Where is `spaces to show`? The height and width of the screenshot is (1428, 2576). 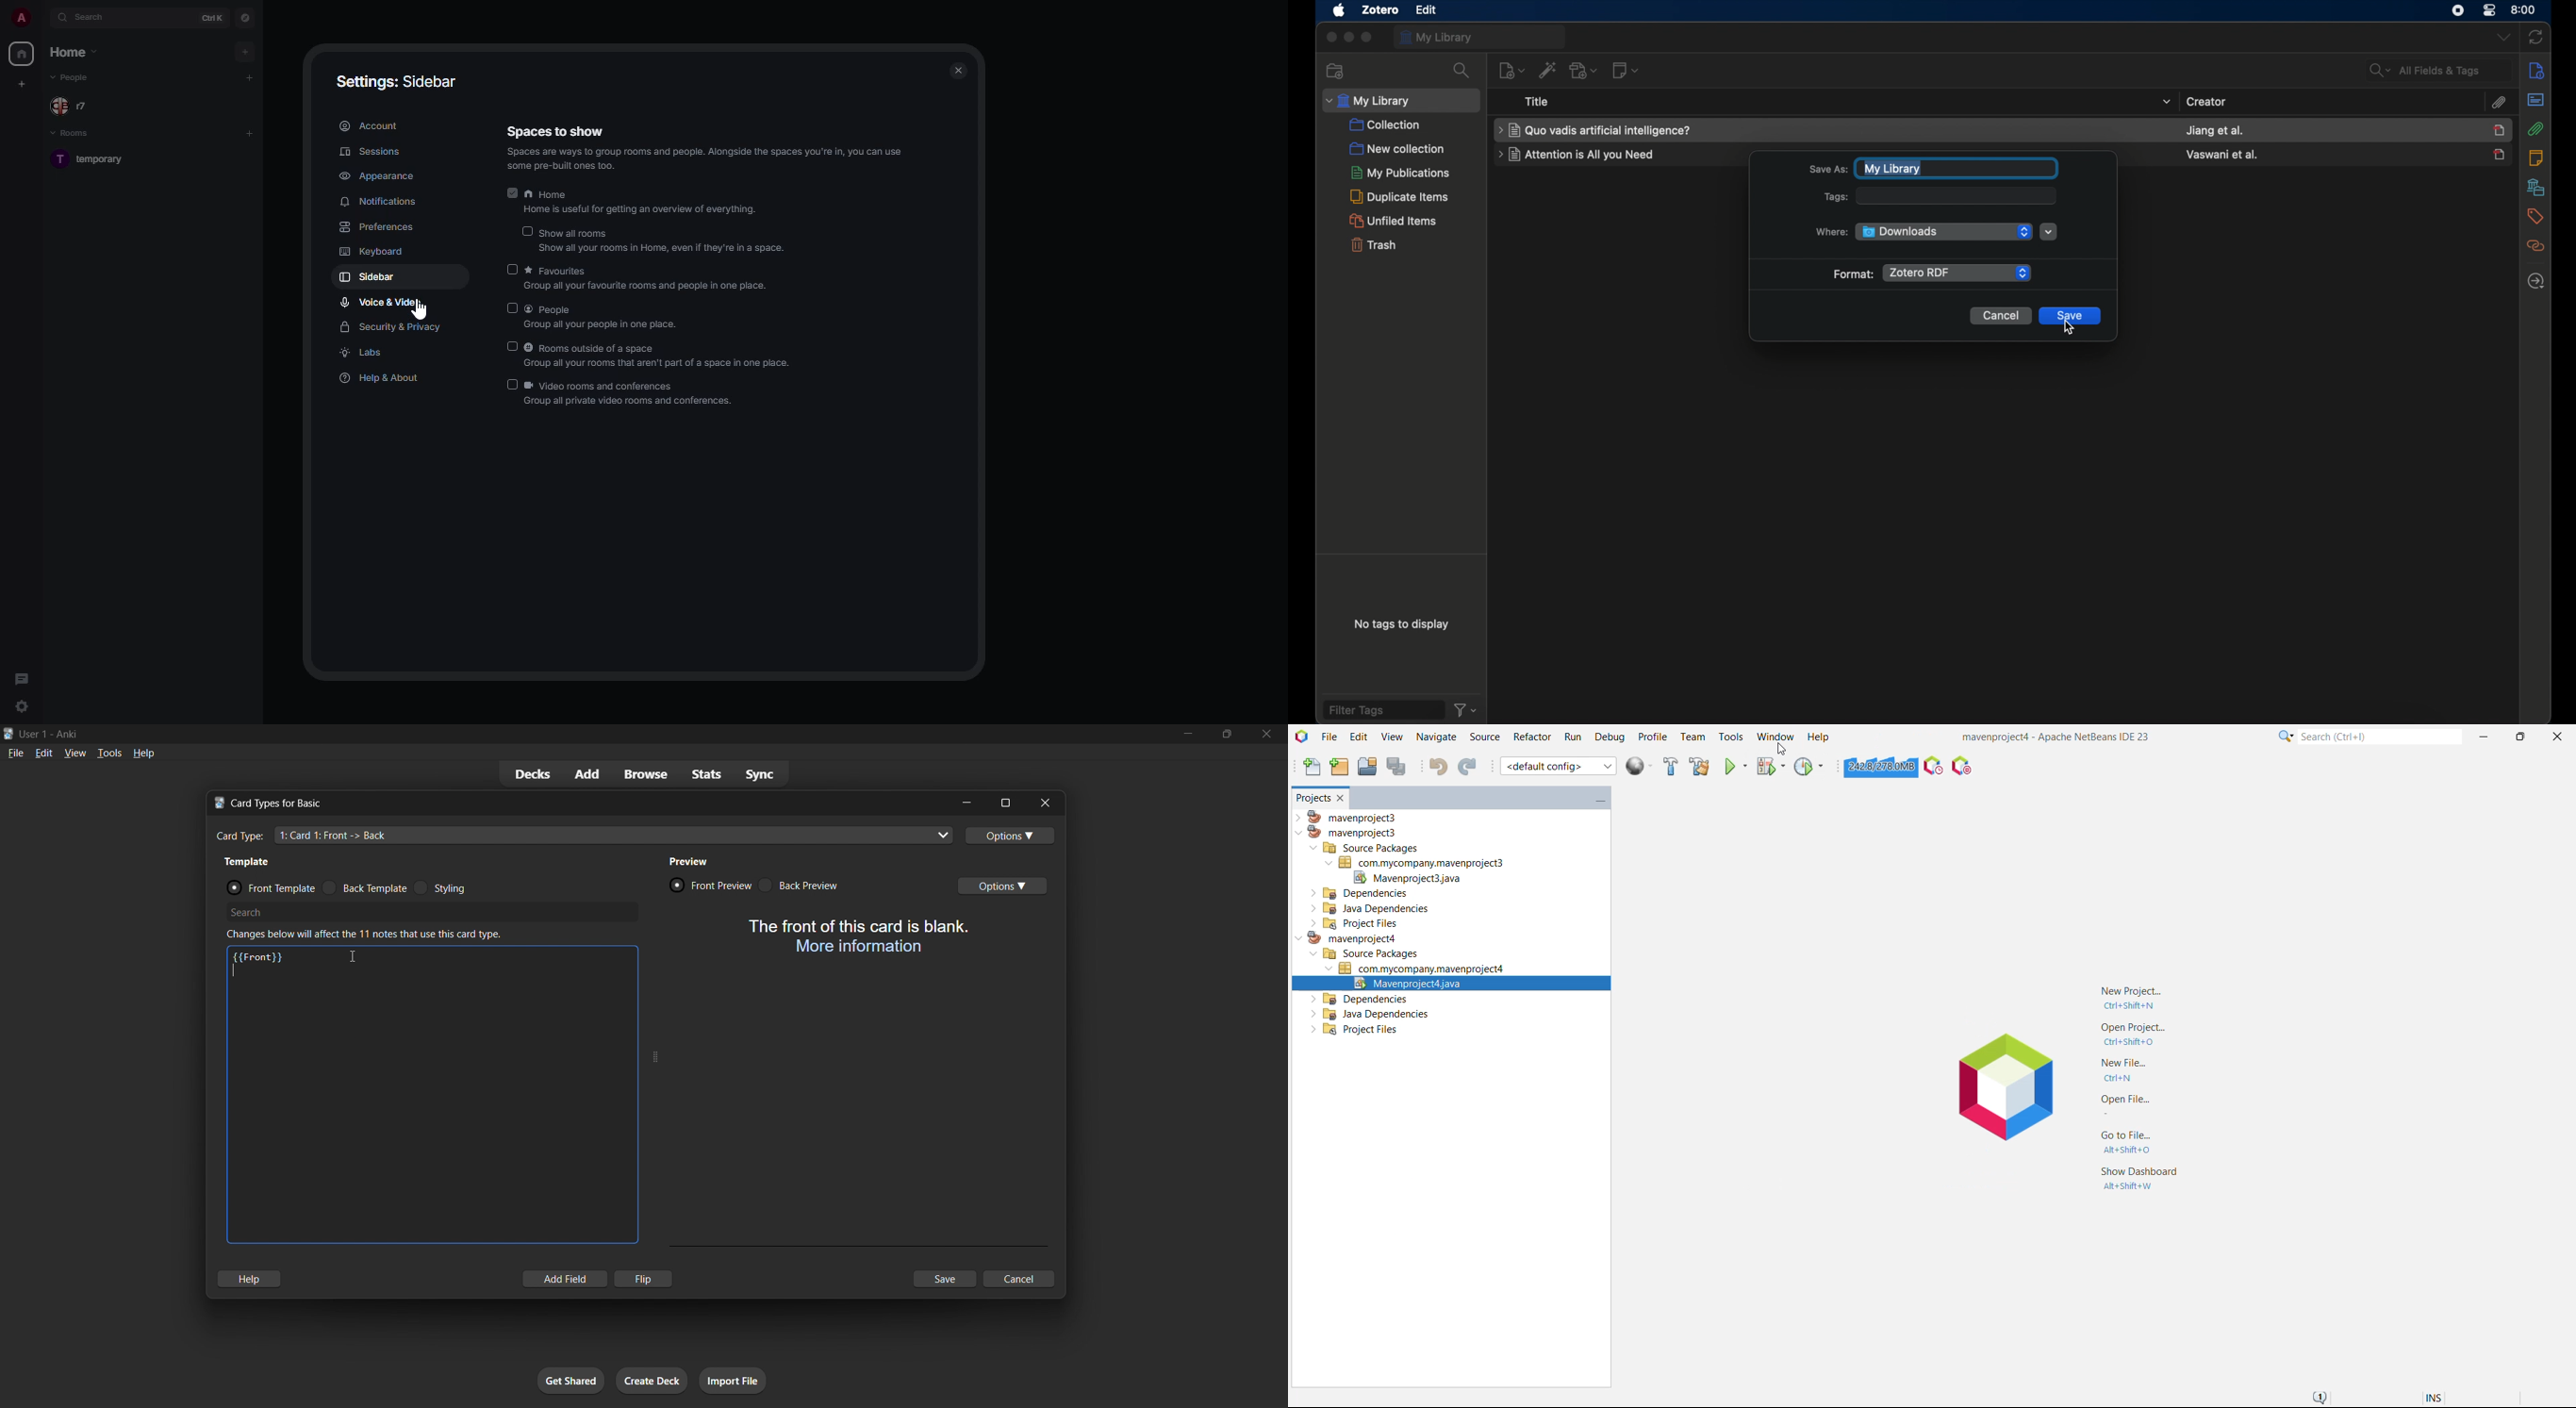
spaces to show is located at coordinates (608, 131).